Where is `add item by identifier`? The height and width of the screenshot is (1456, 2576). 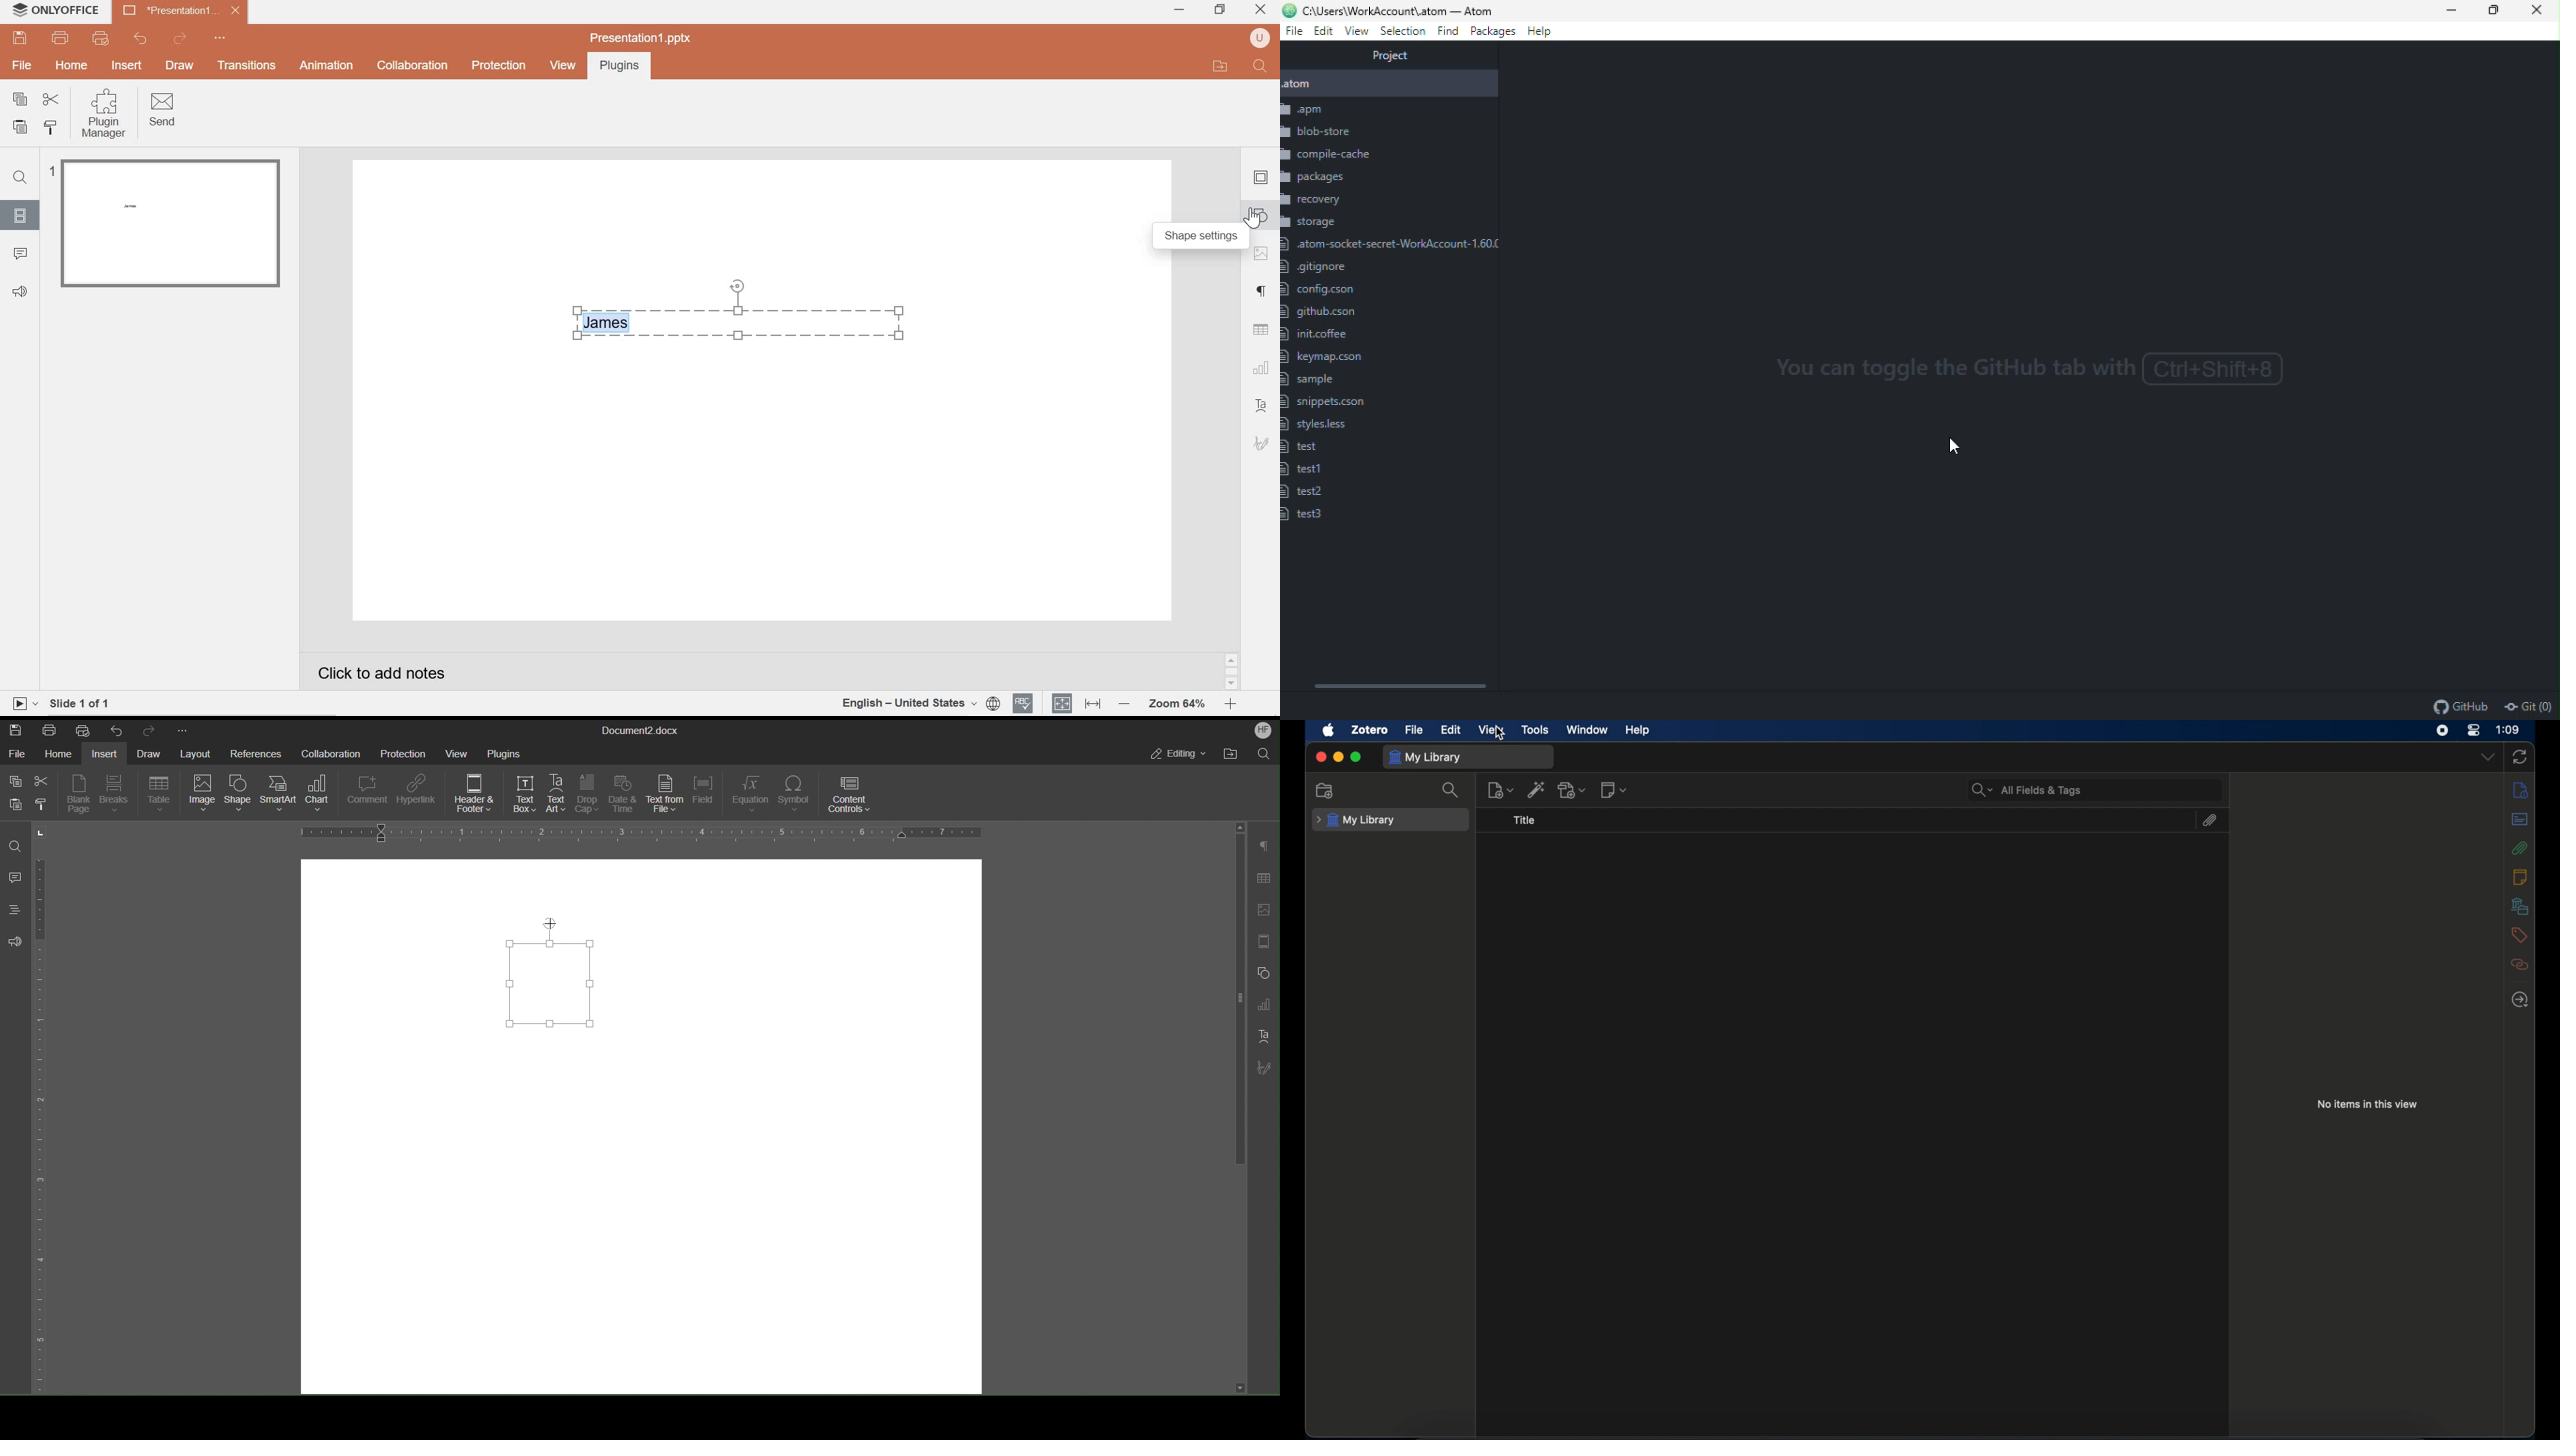 add item by identifier is located at coordinates (1536, 789).